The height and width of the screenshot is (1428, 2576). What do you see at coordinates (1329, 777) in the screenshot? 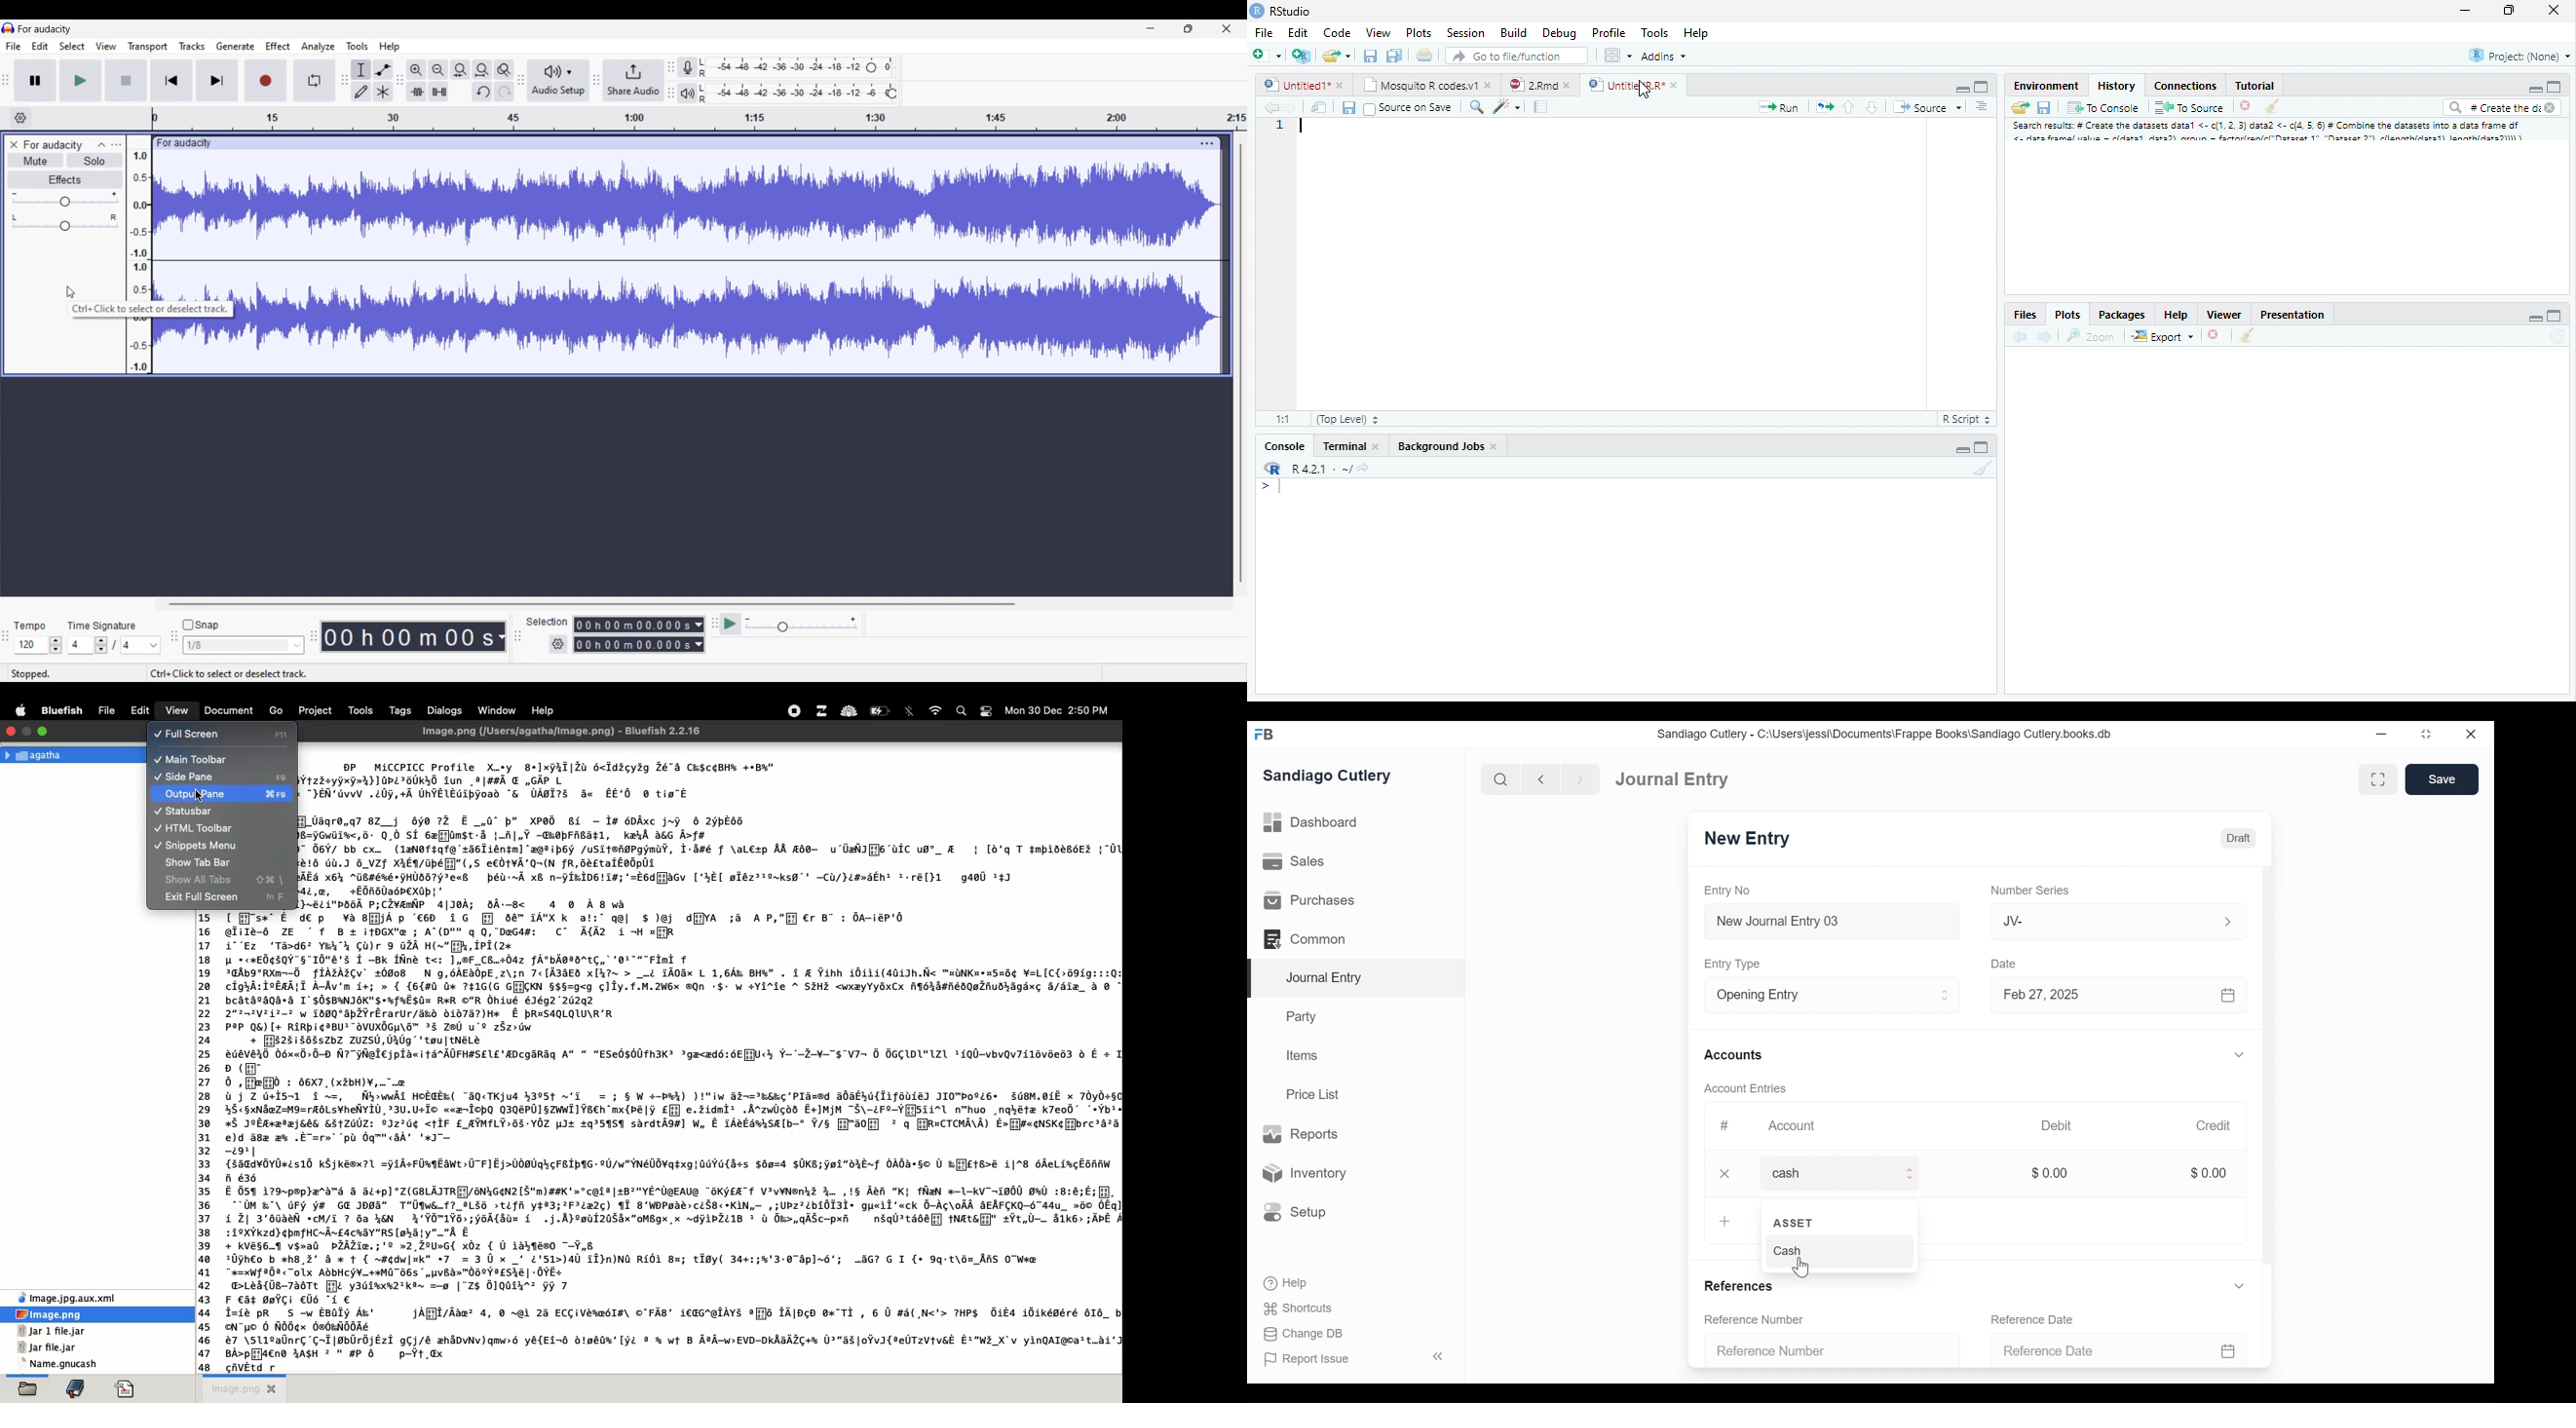
I see `Sandiago Cutlery` at bounding box center [1329, 777].